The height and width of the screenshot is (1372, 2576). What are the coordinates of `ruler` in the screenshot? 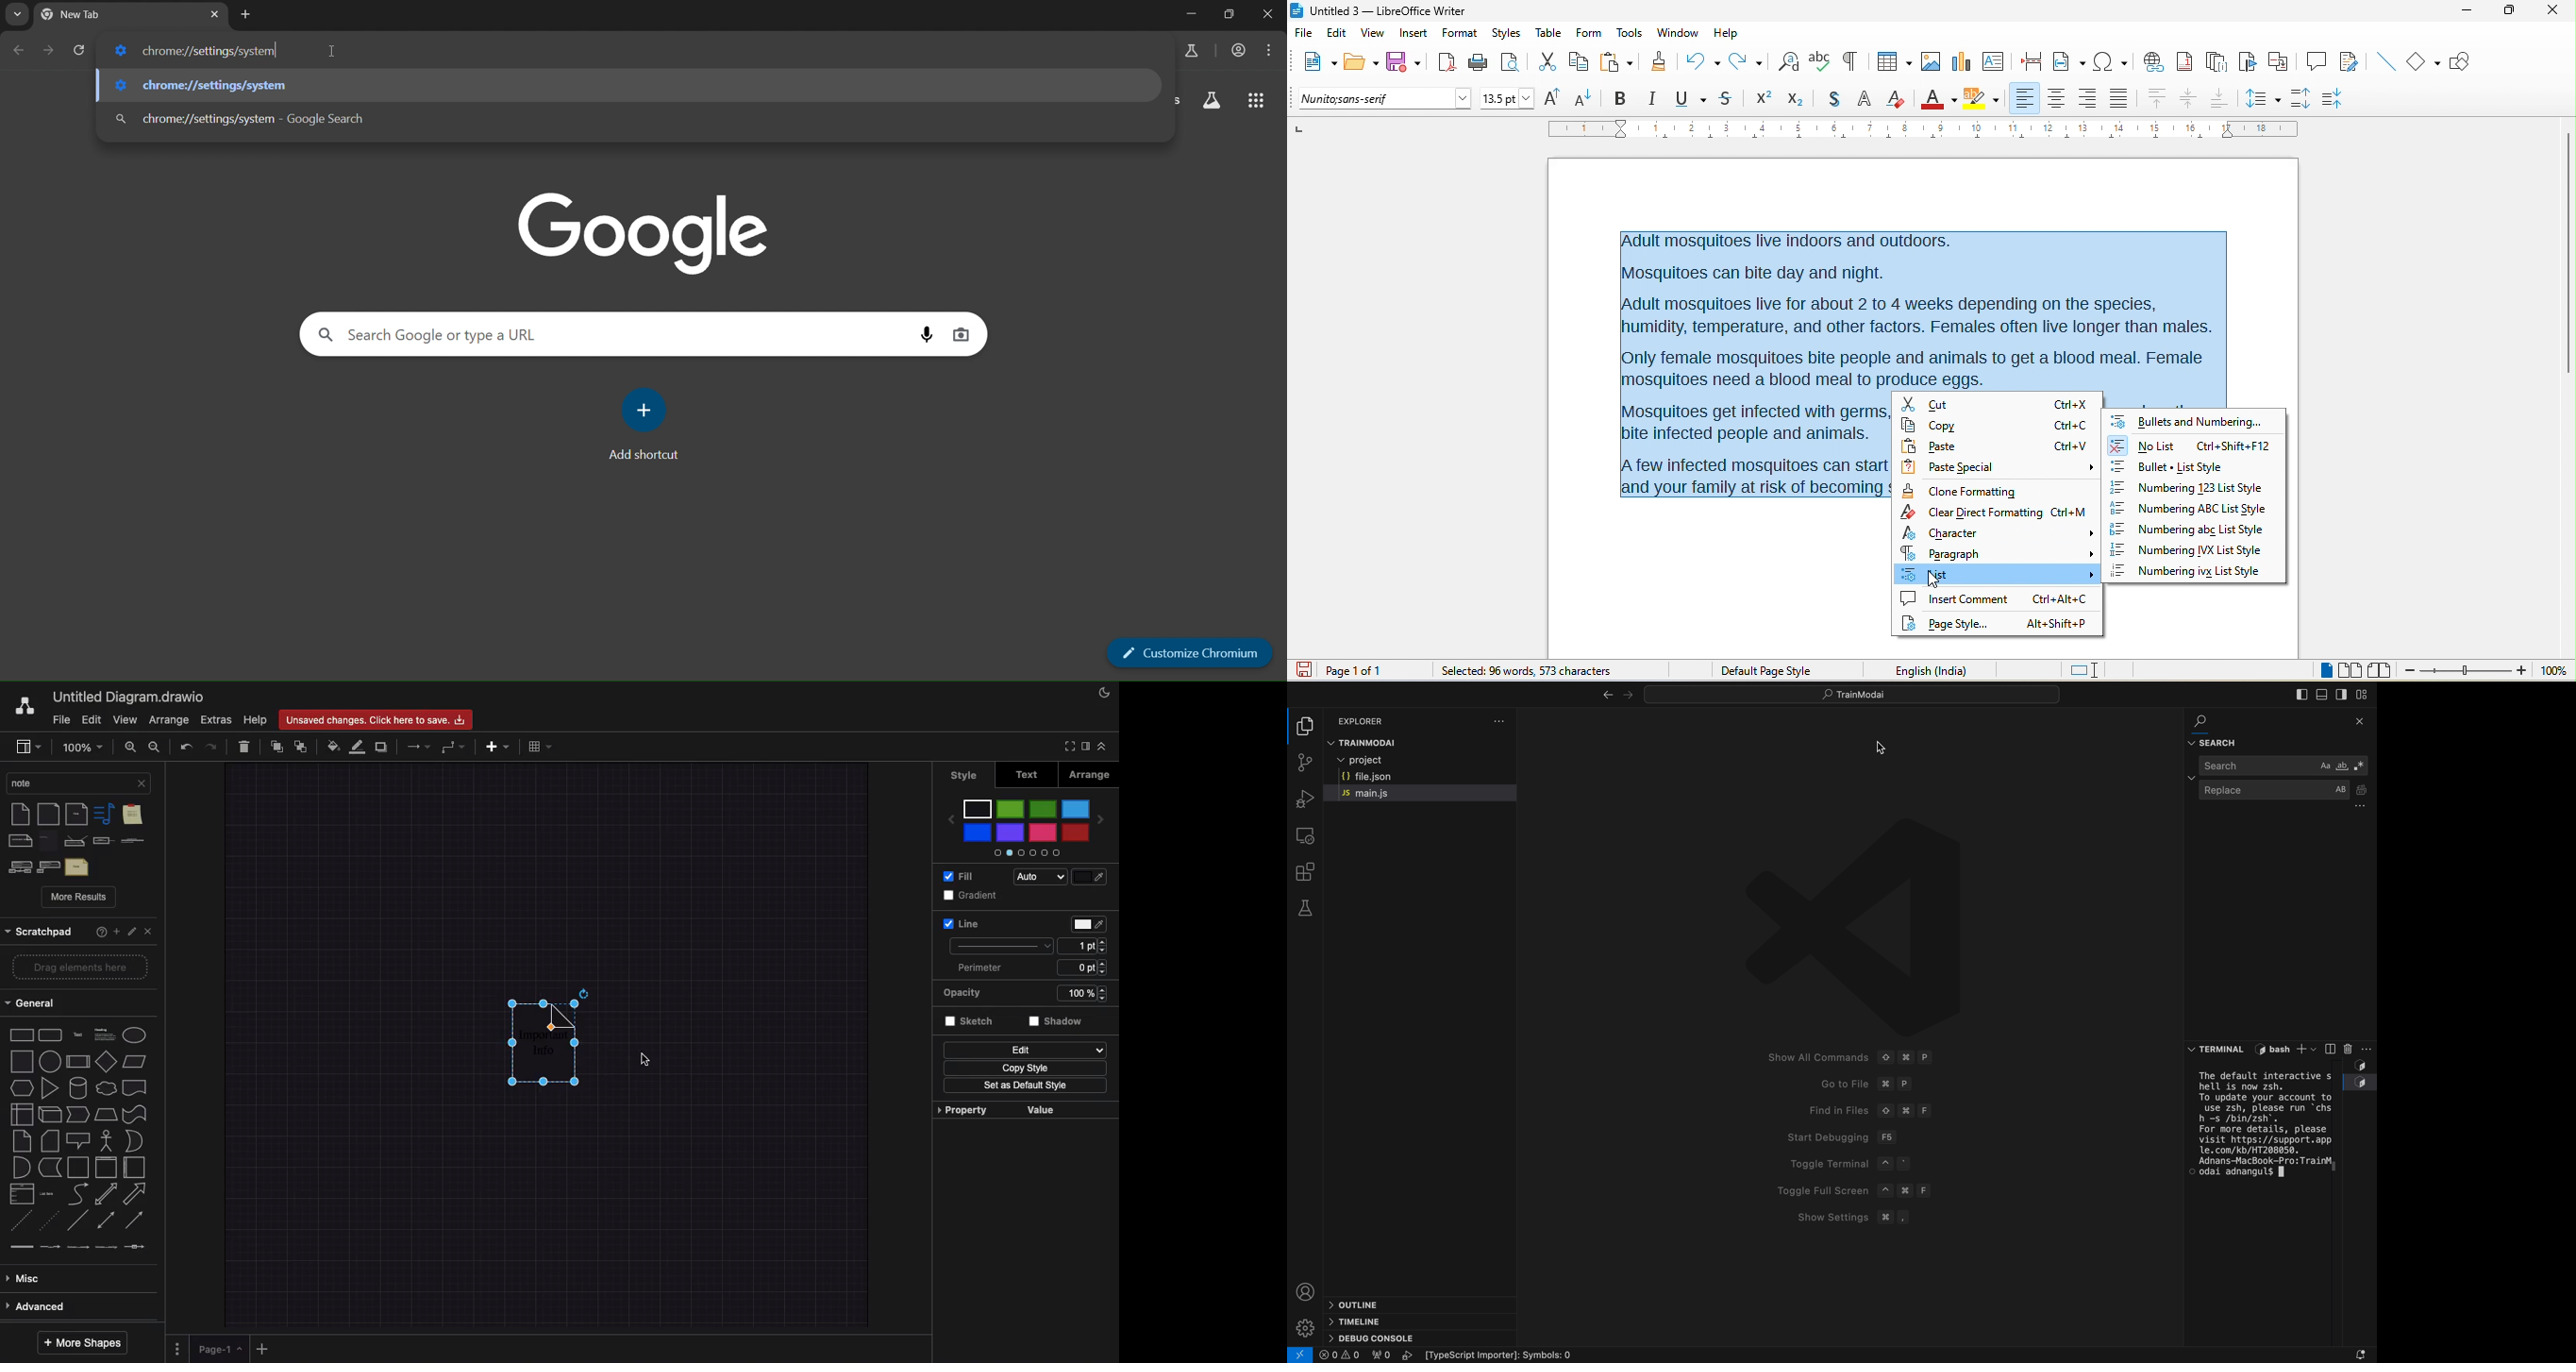 It's located at (1922, 129).